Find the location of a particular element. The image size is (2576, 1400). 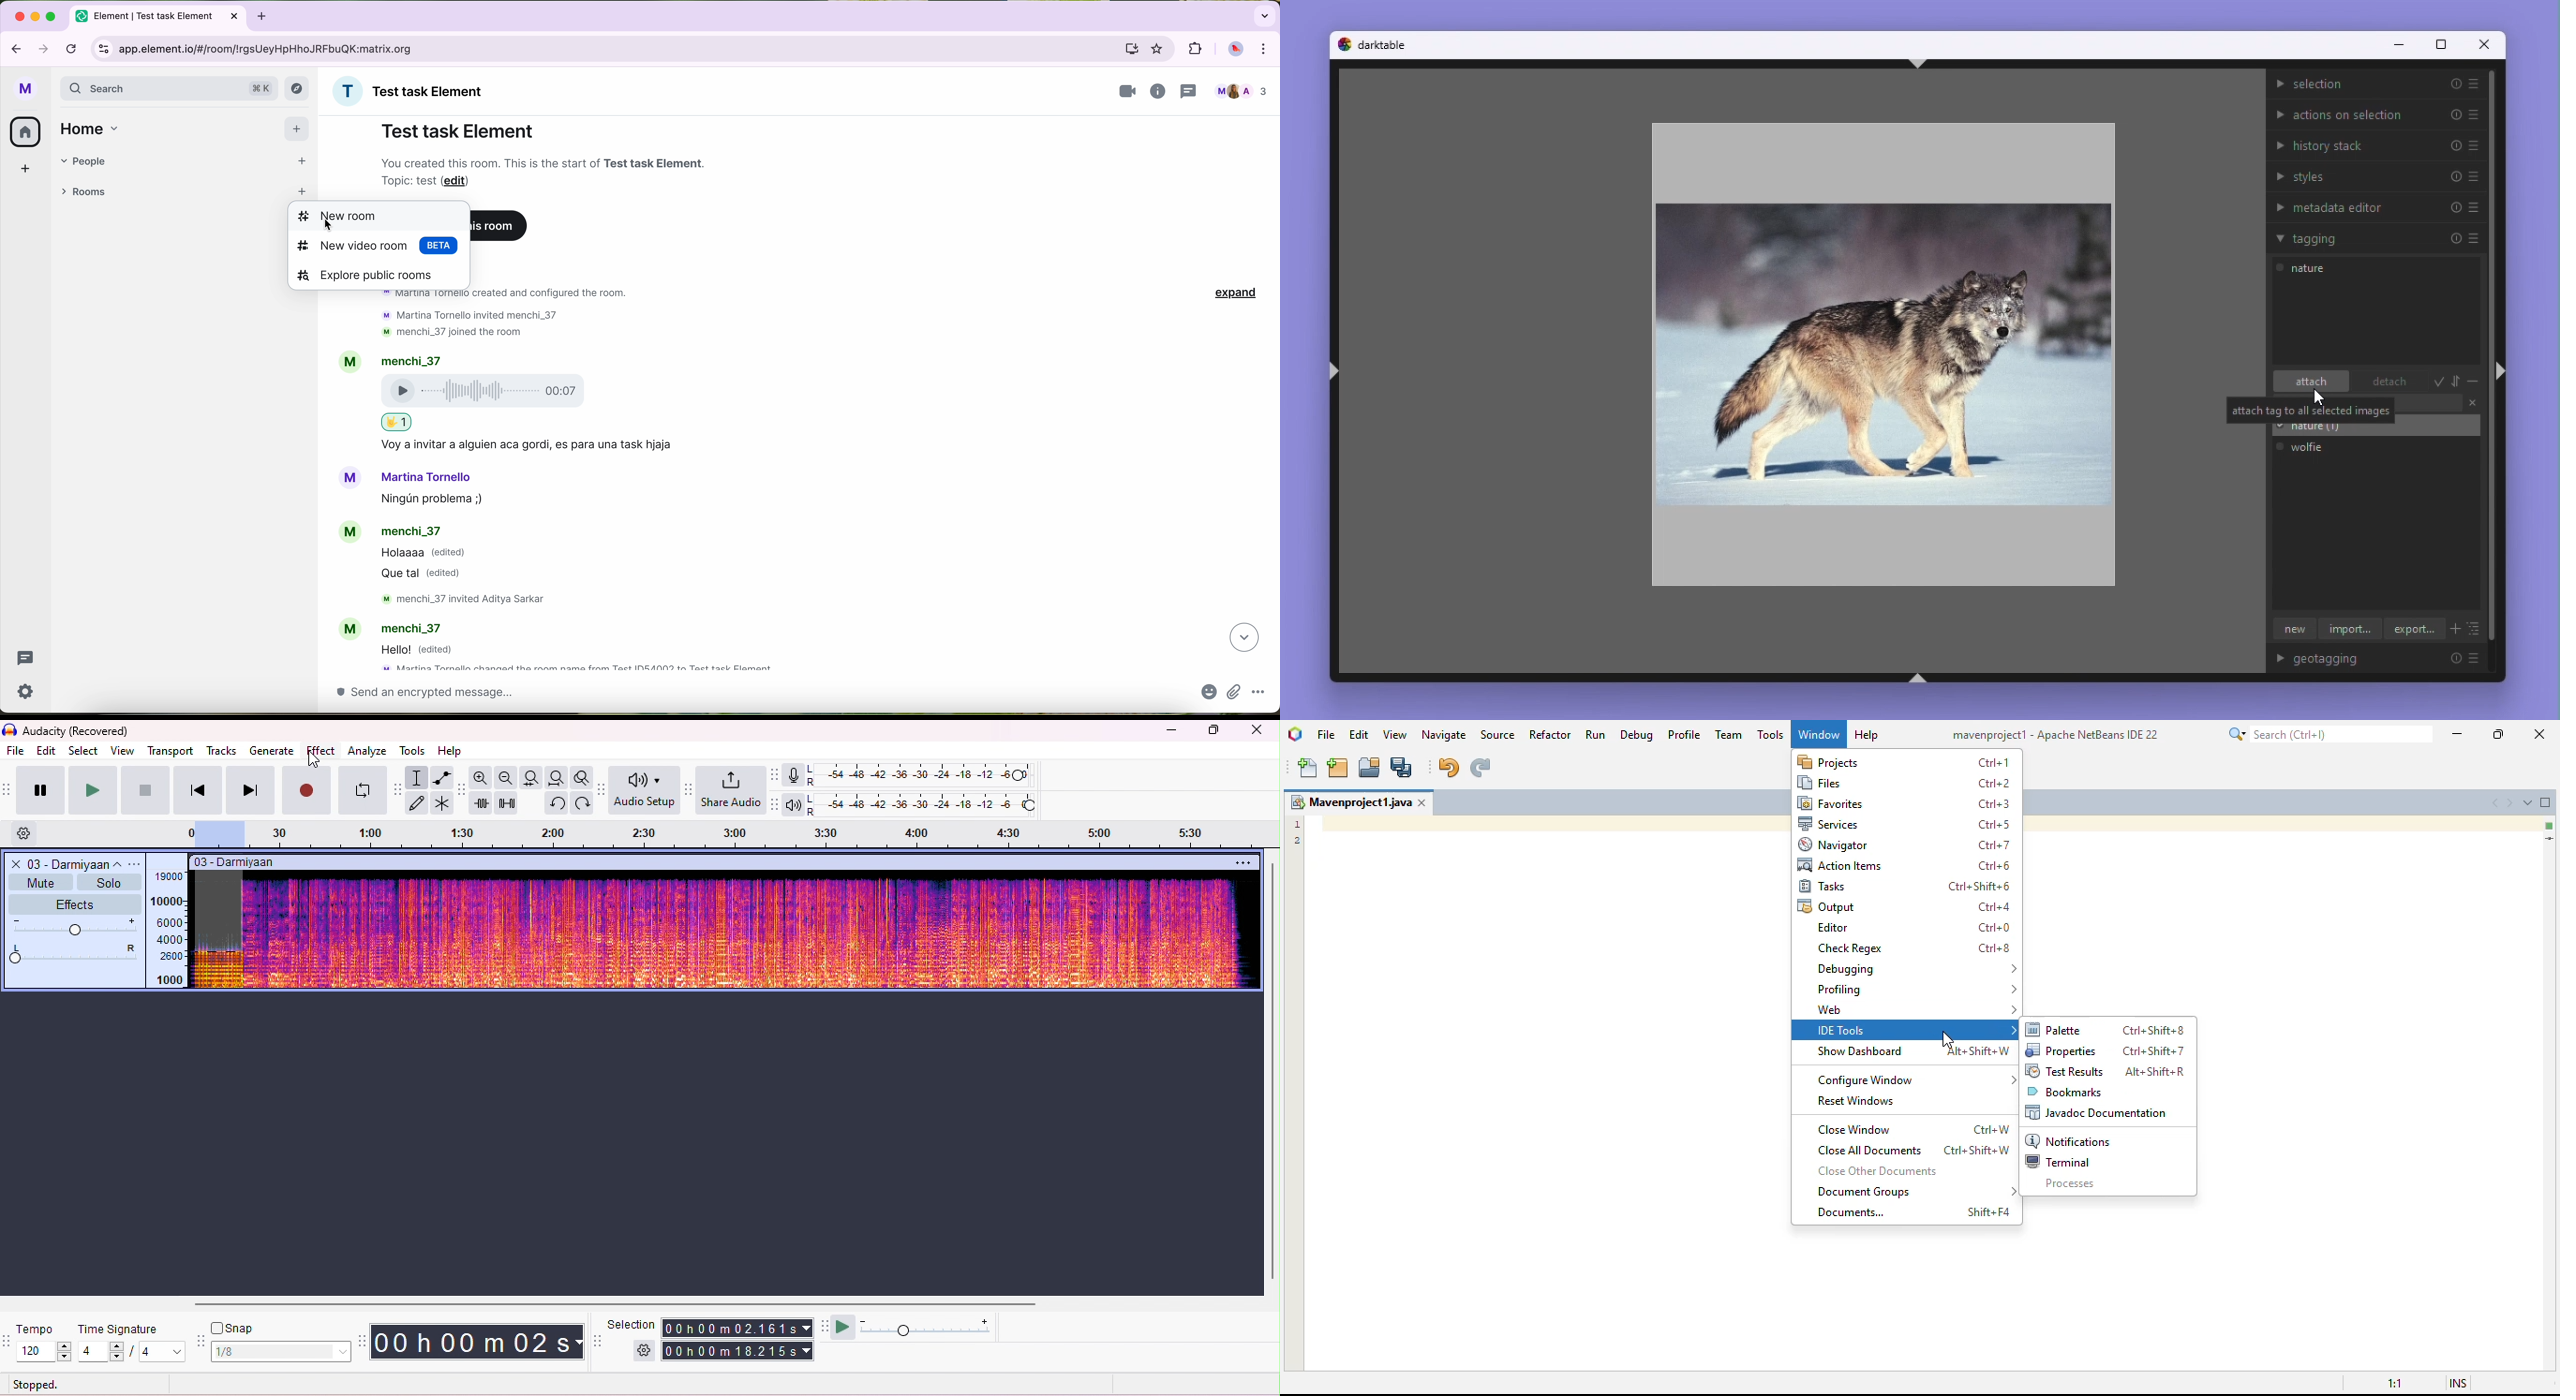

explore public rooms is located at coordinates (379, 277).